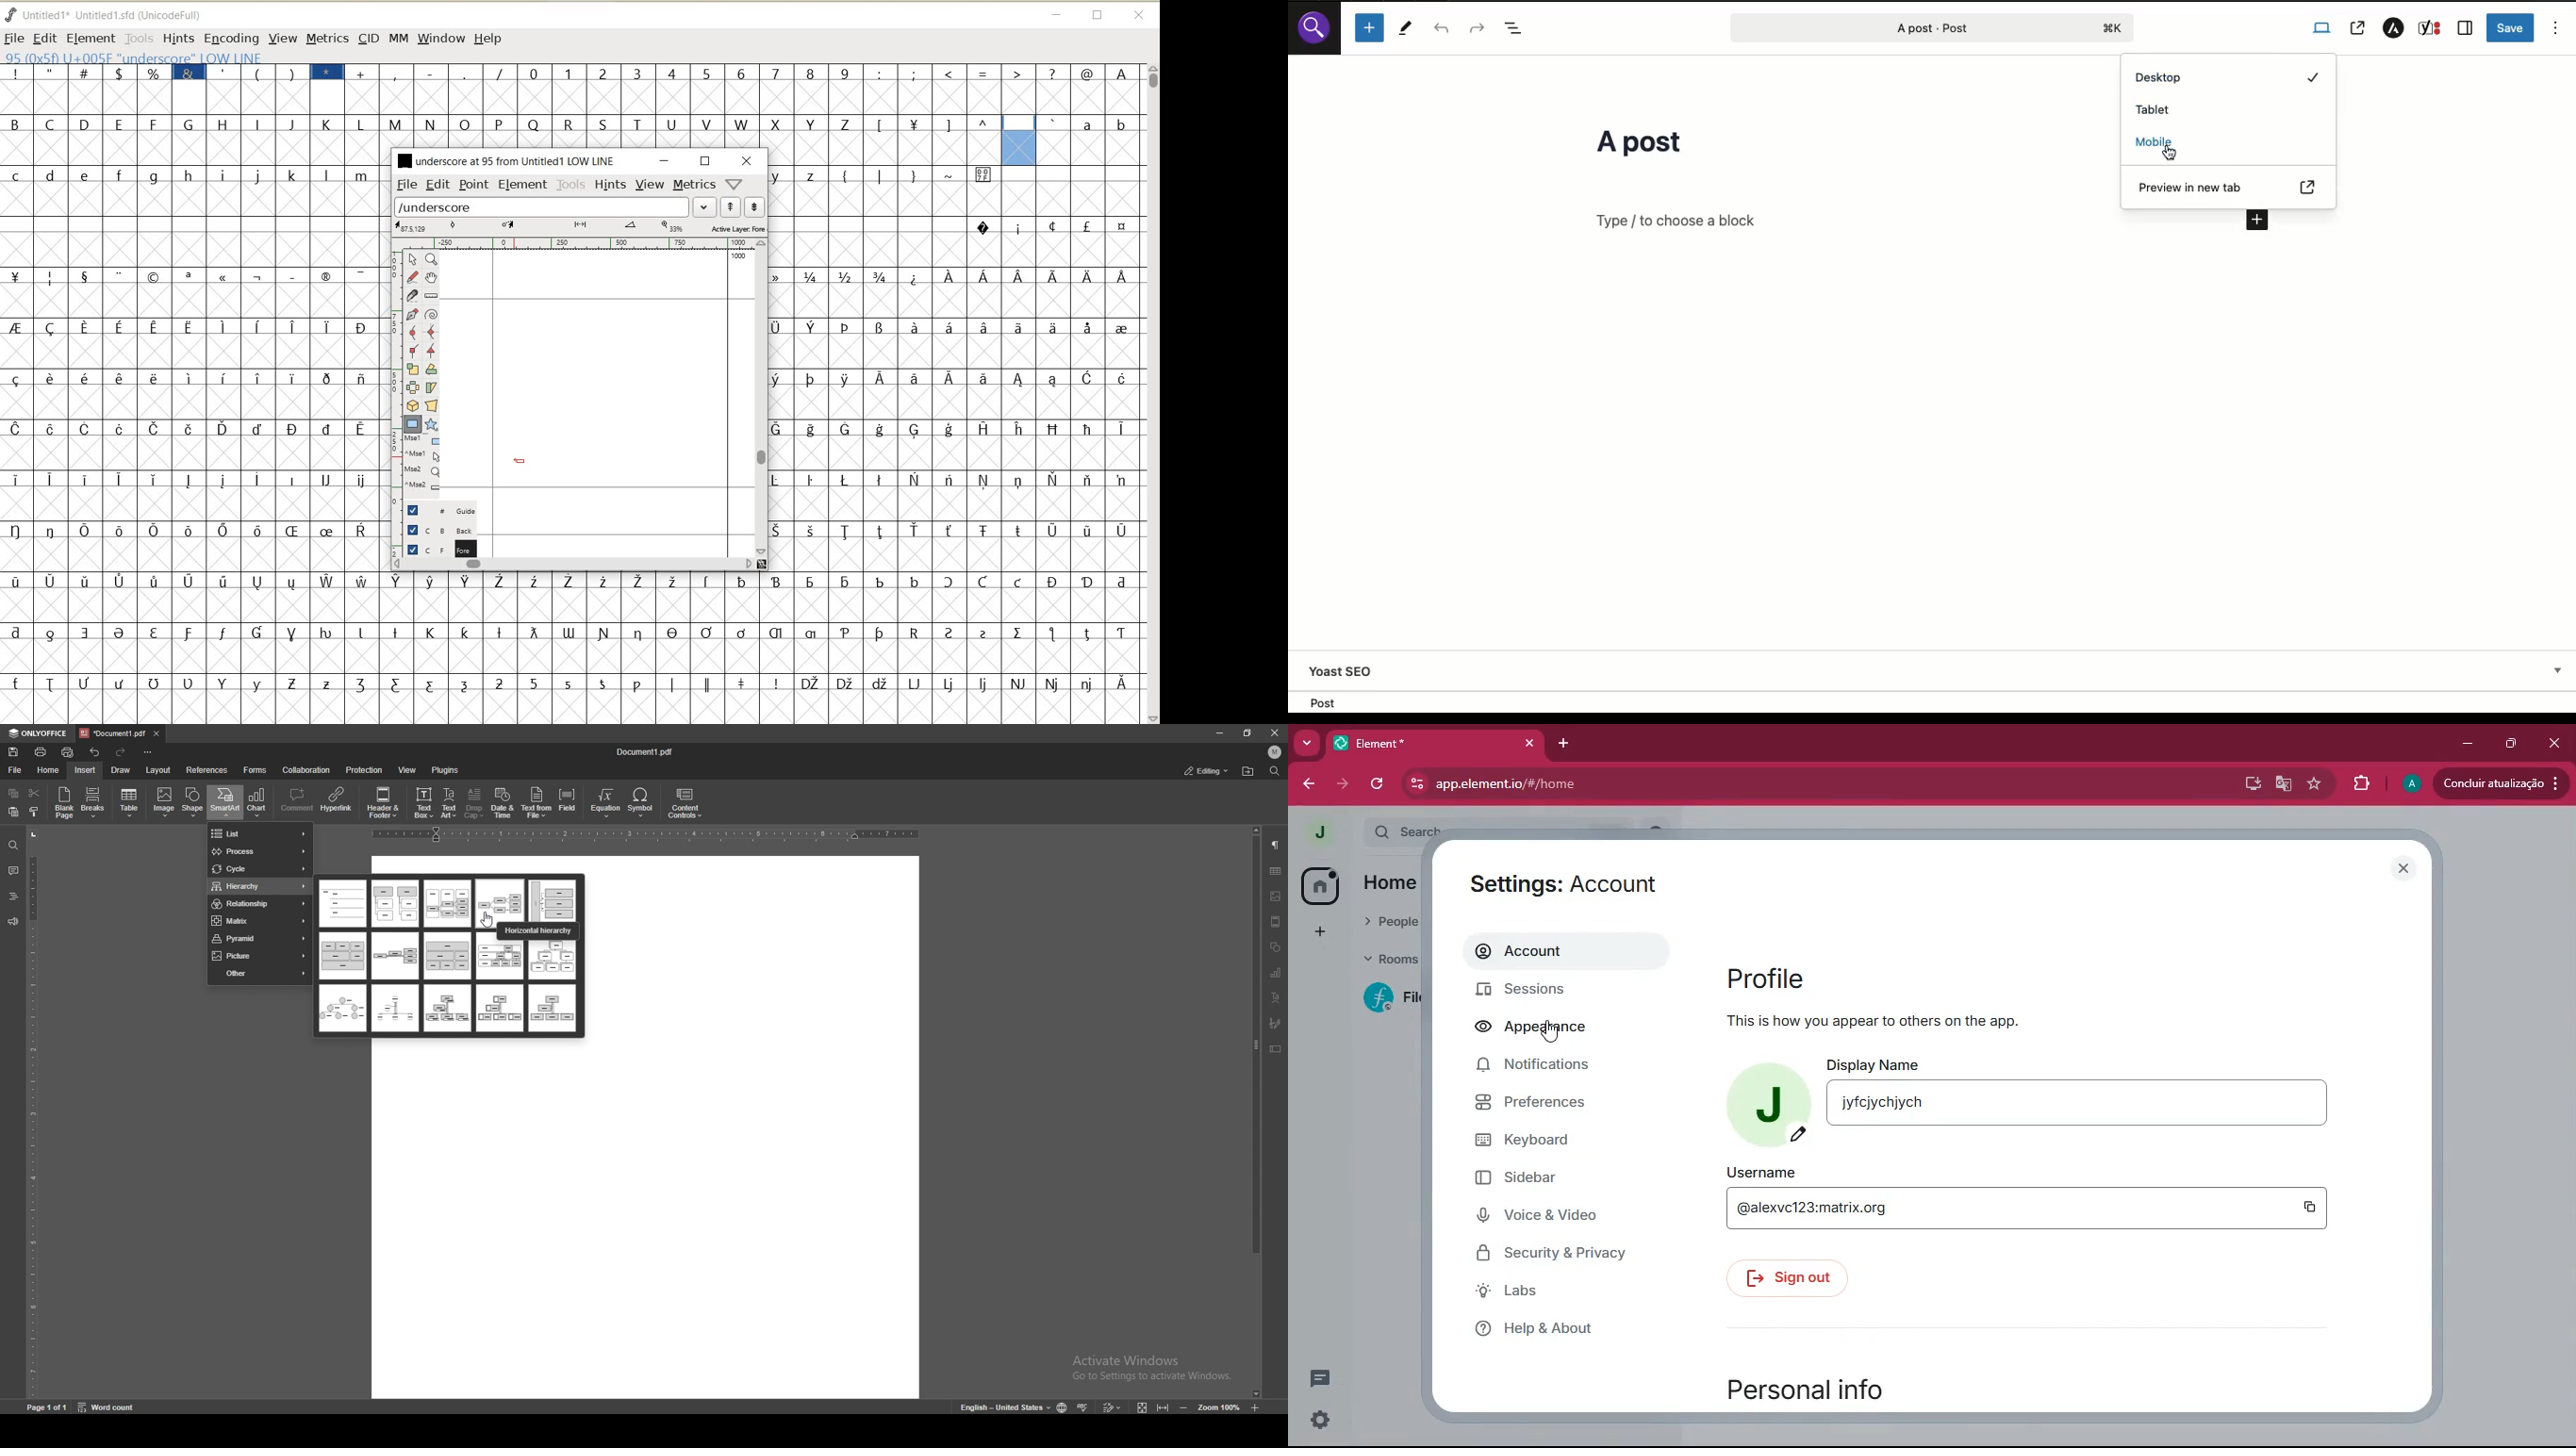 The height and width of the screenshot is (1456, 2576). What do you see at coordinates (1258, 1408) in the screenshot?
I see `zoom in` at bounding box center [1258, 1408].